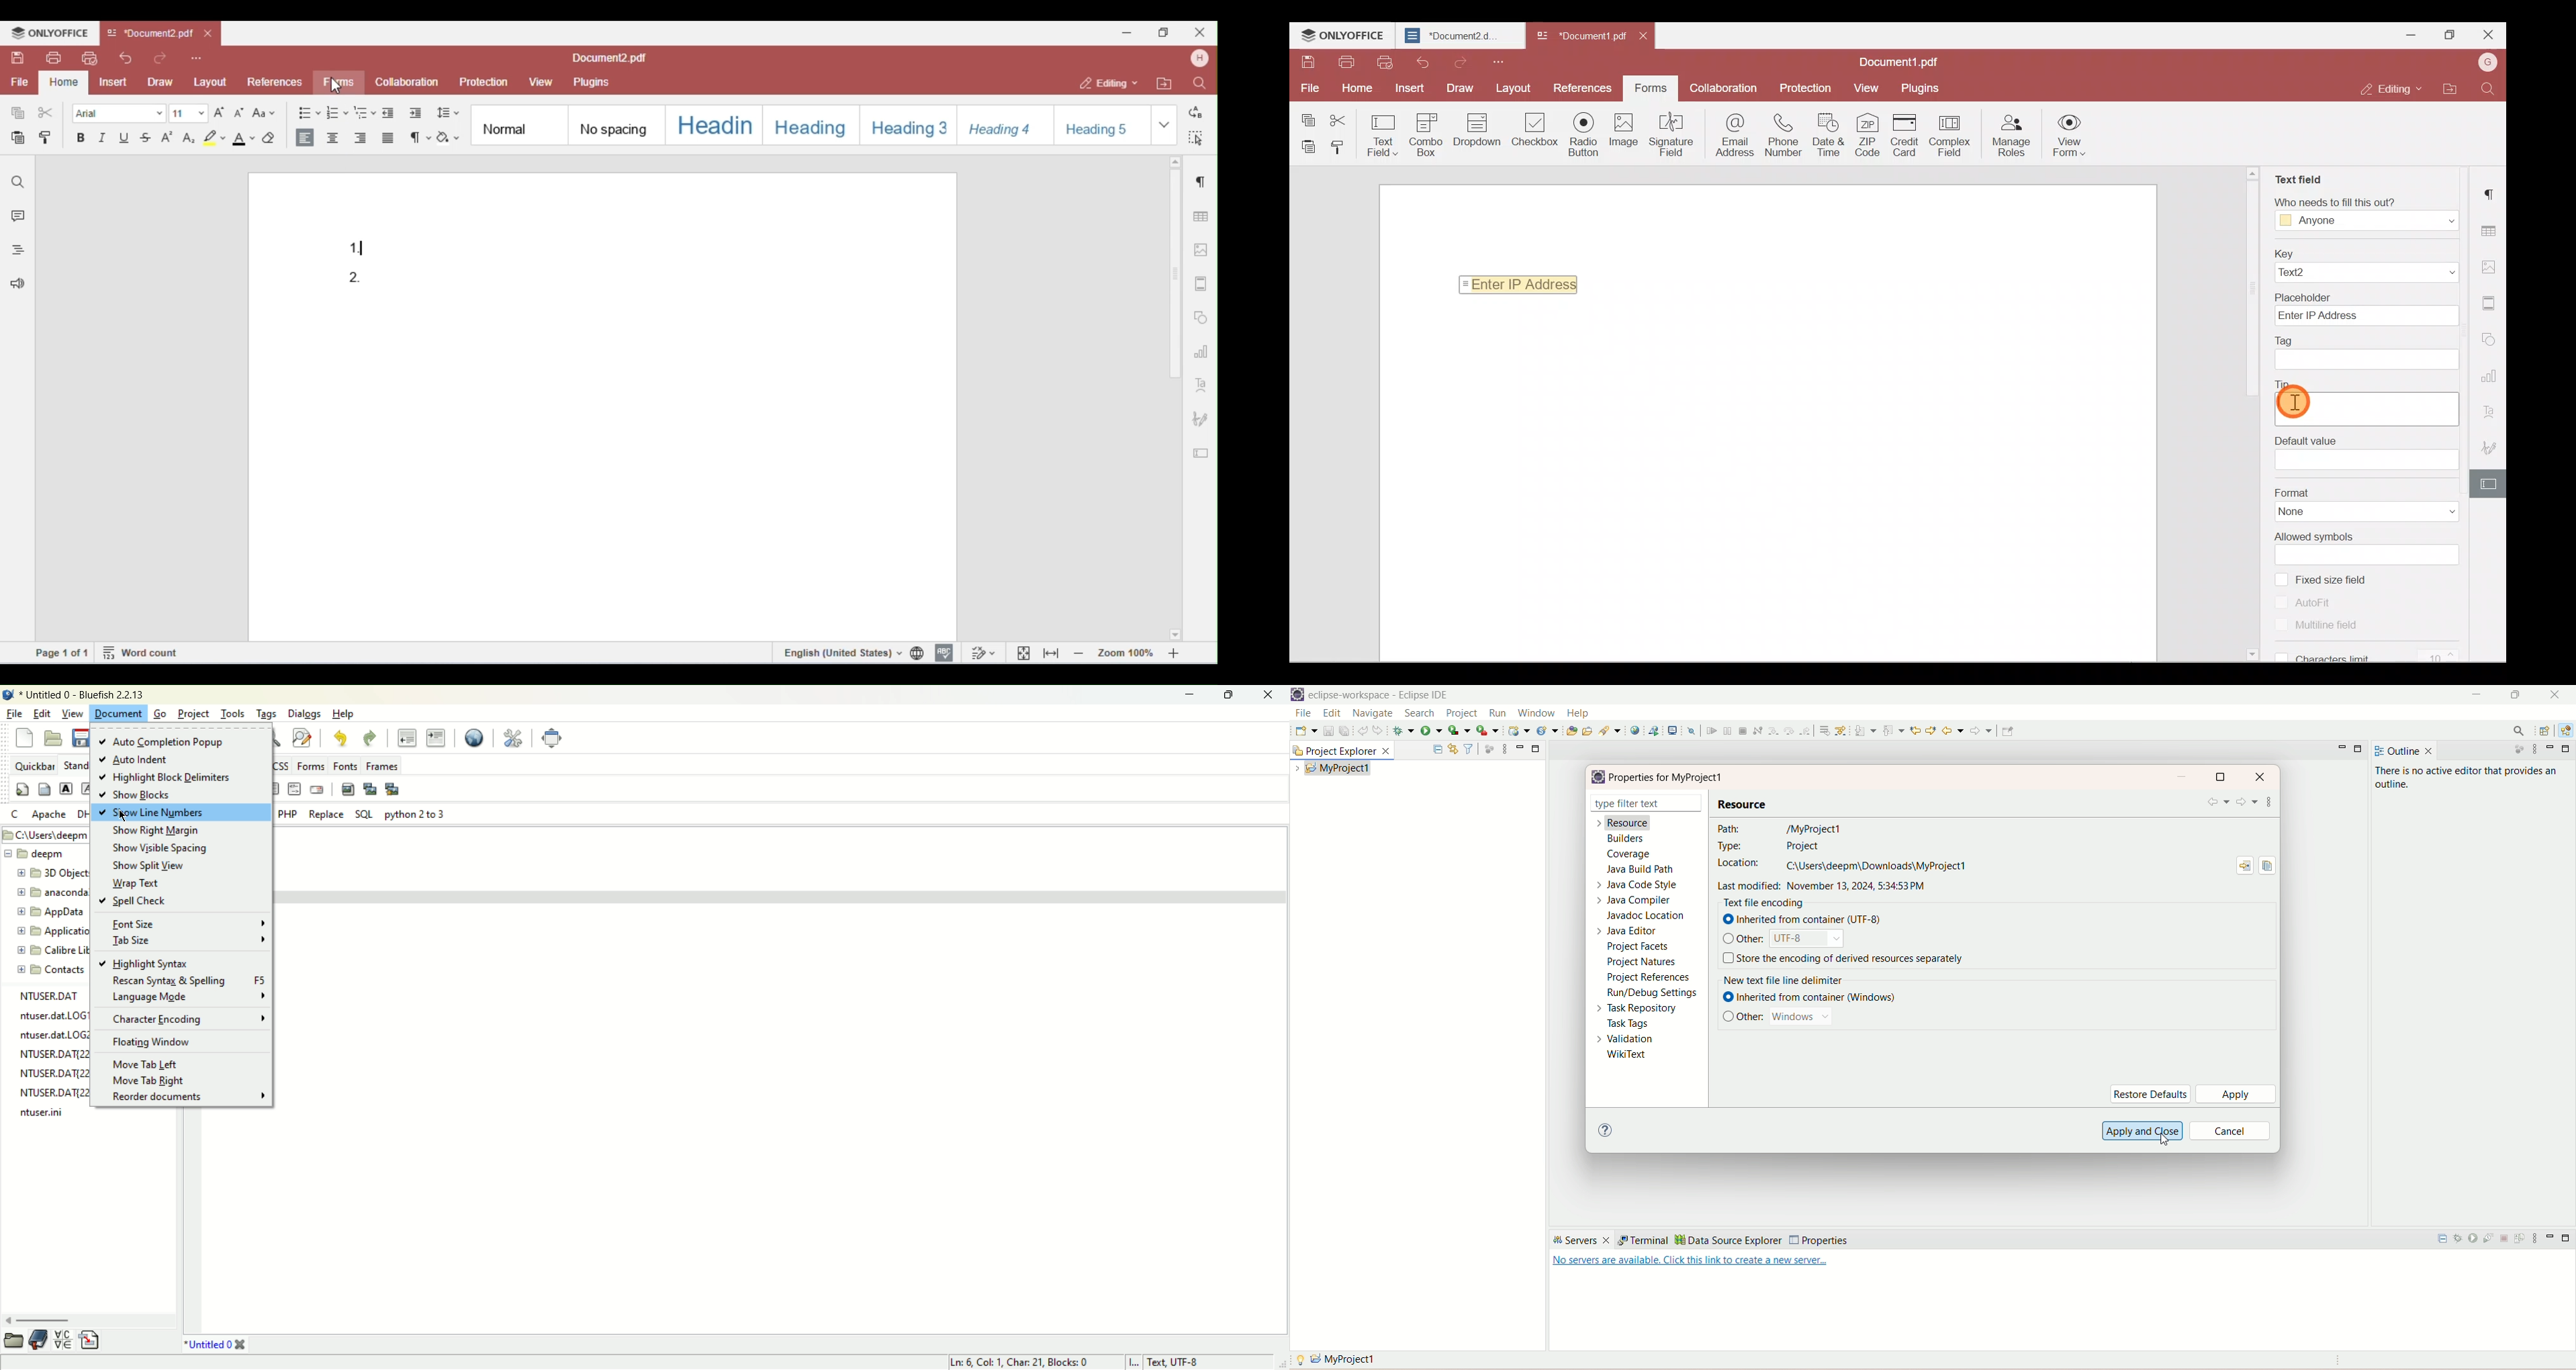 The height and width of the screenshot is (1372, 2576). What do you see at coordinates (2475, 1241) in the screenshot?
I see `start the server` at bounding box center [2475, 1241].